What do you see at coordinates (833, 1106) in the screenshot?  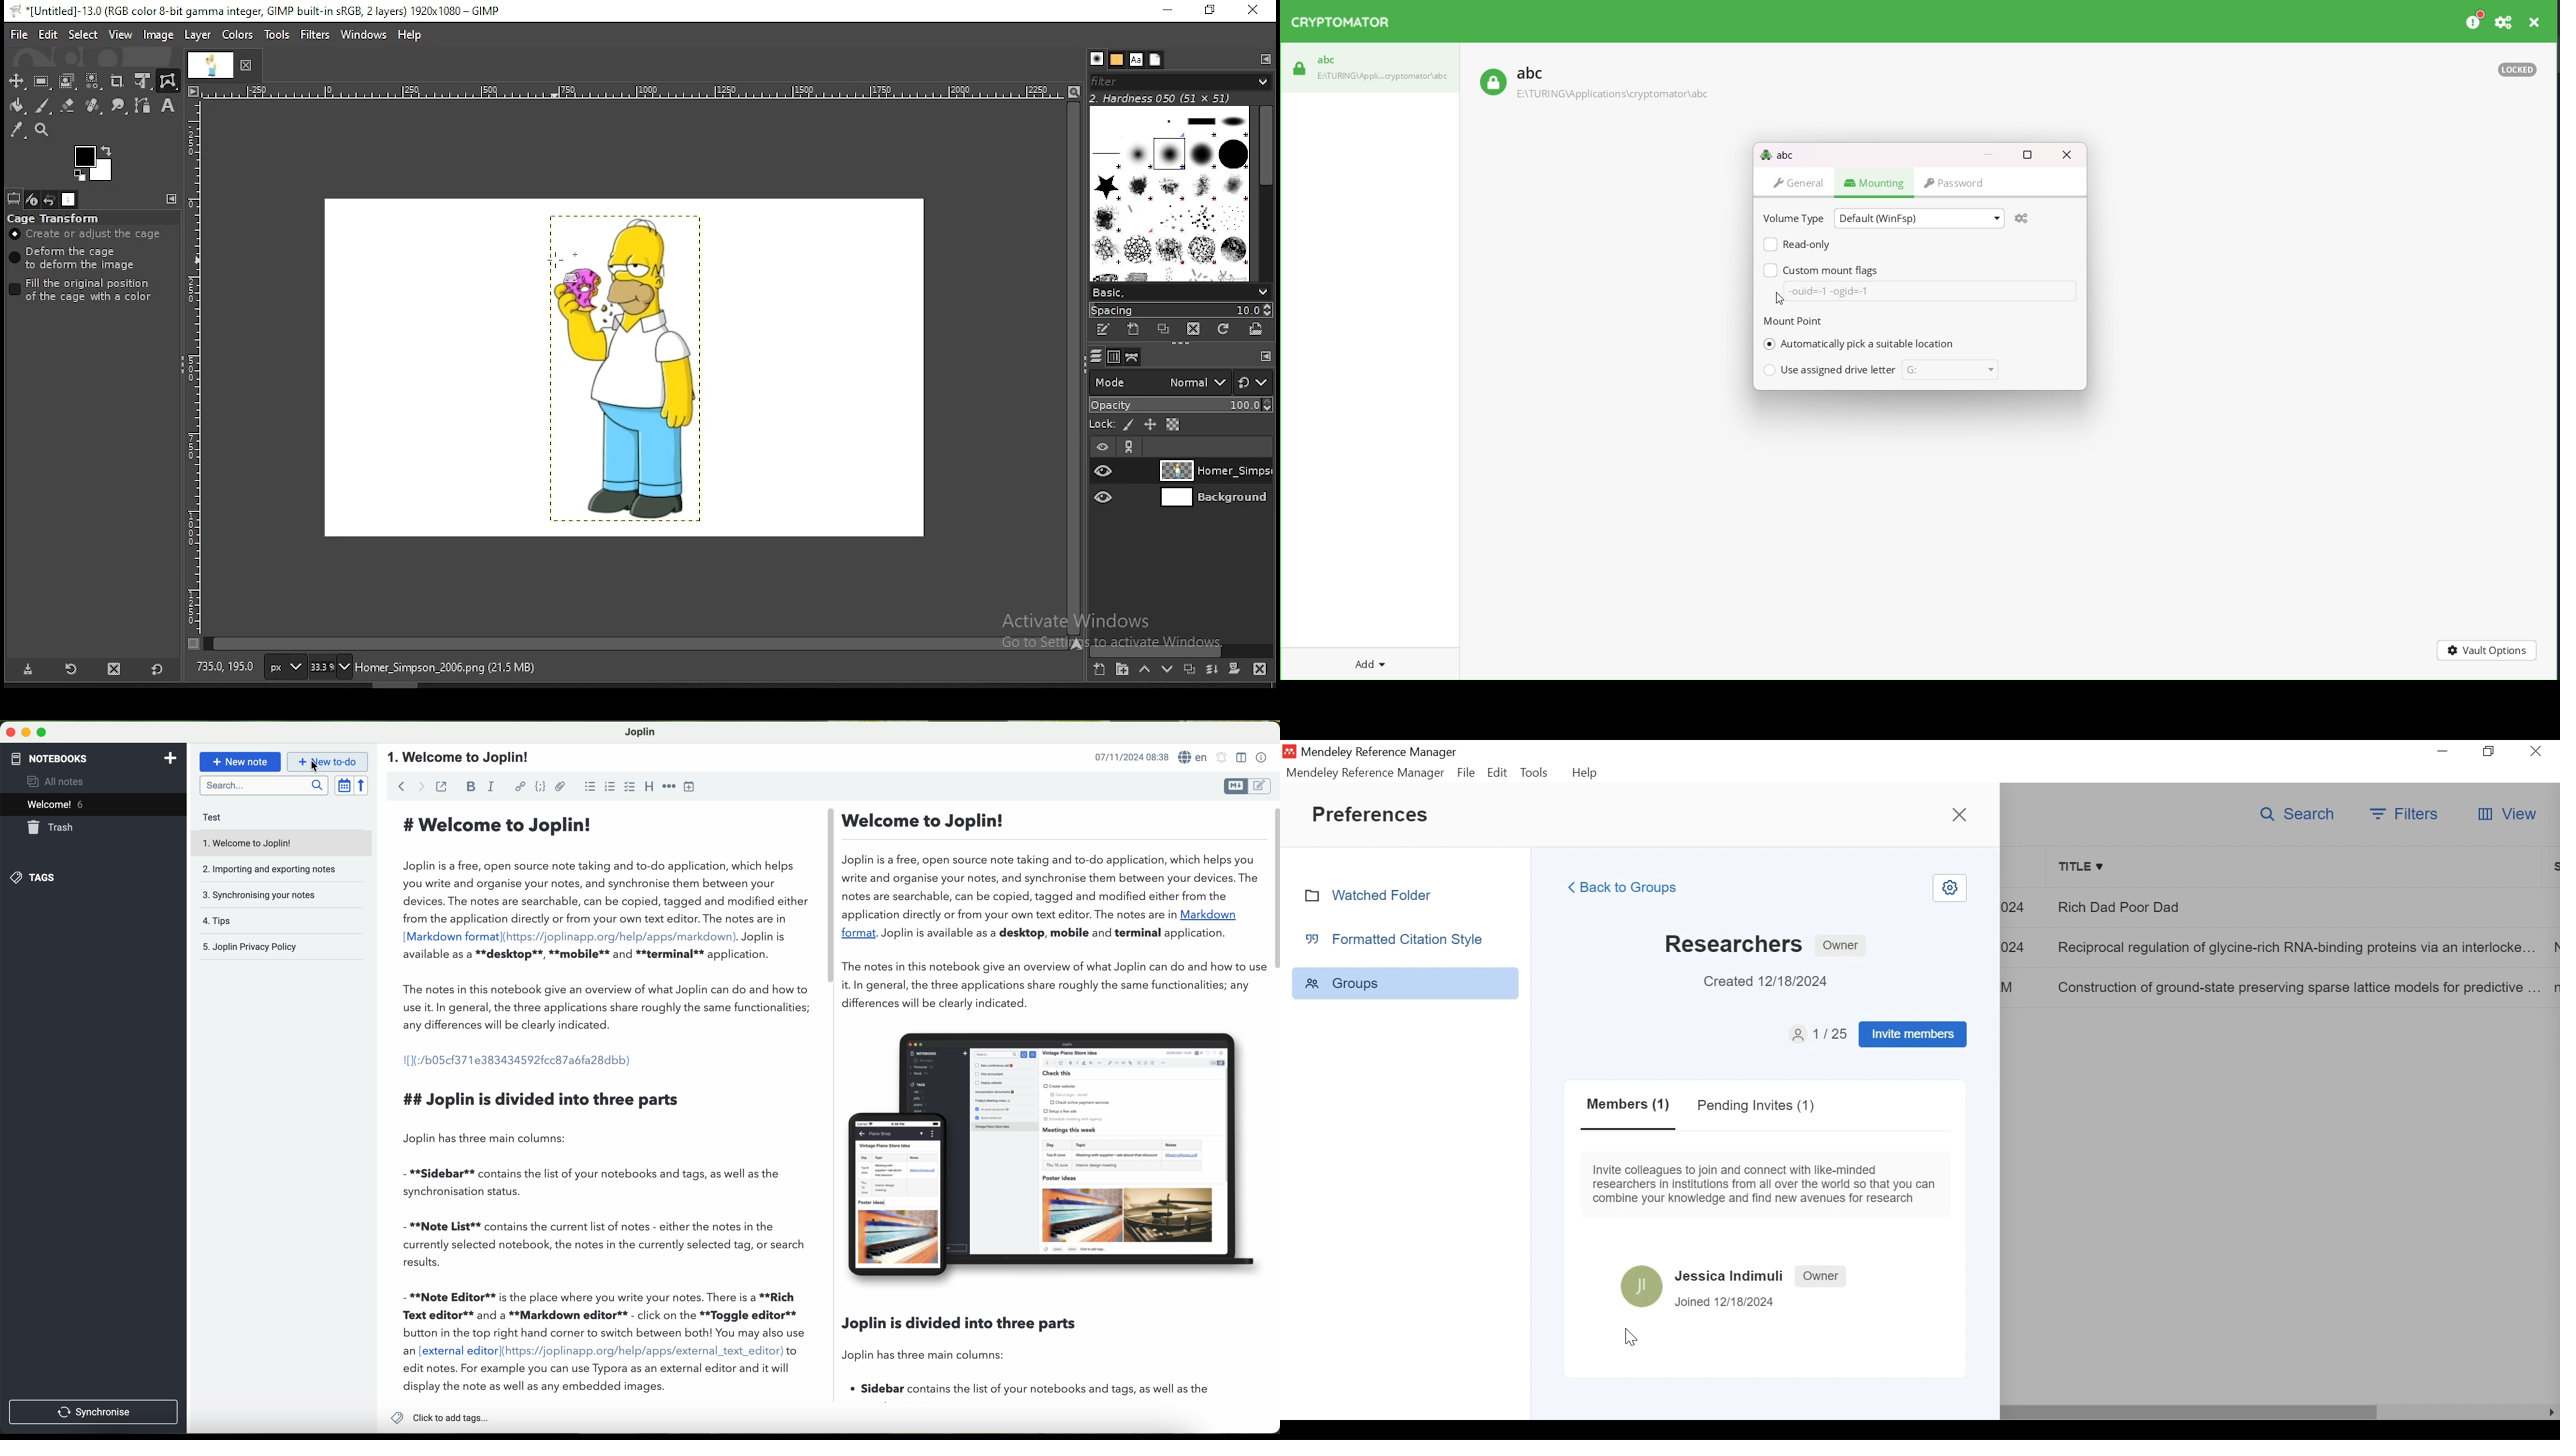 I see `workspace` at bounding box center [833, 1106].